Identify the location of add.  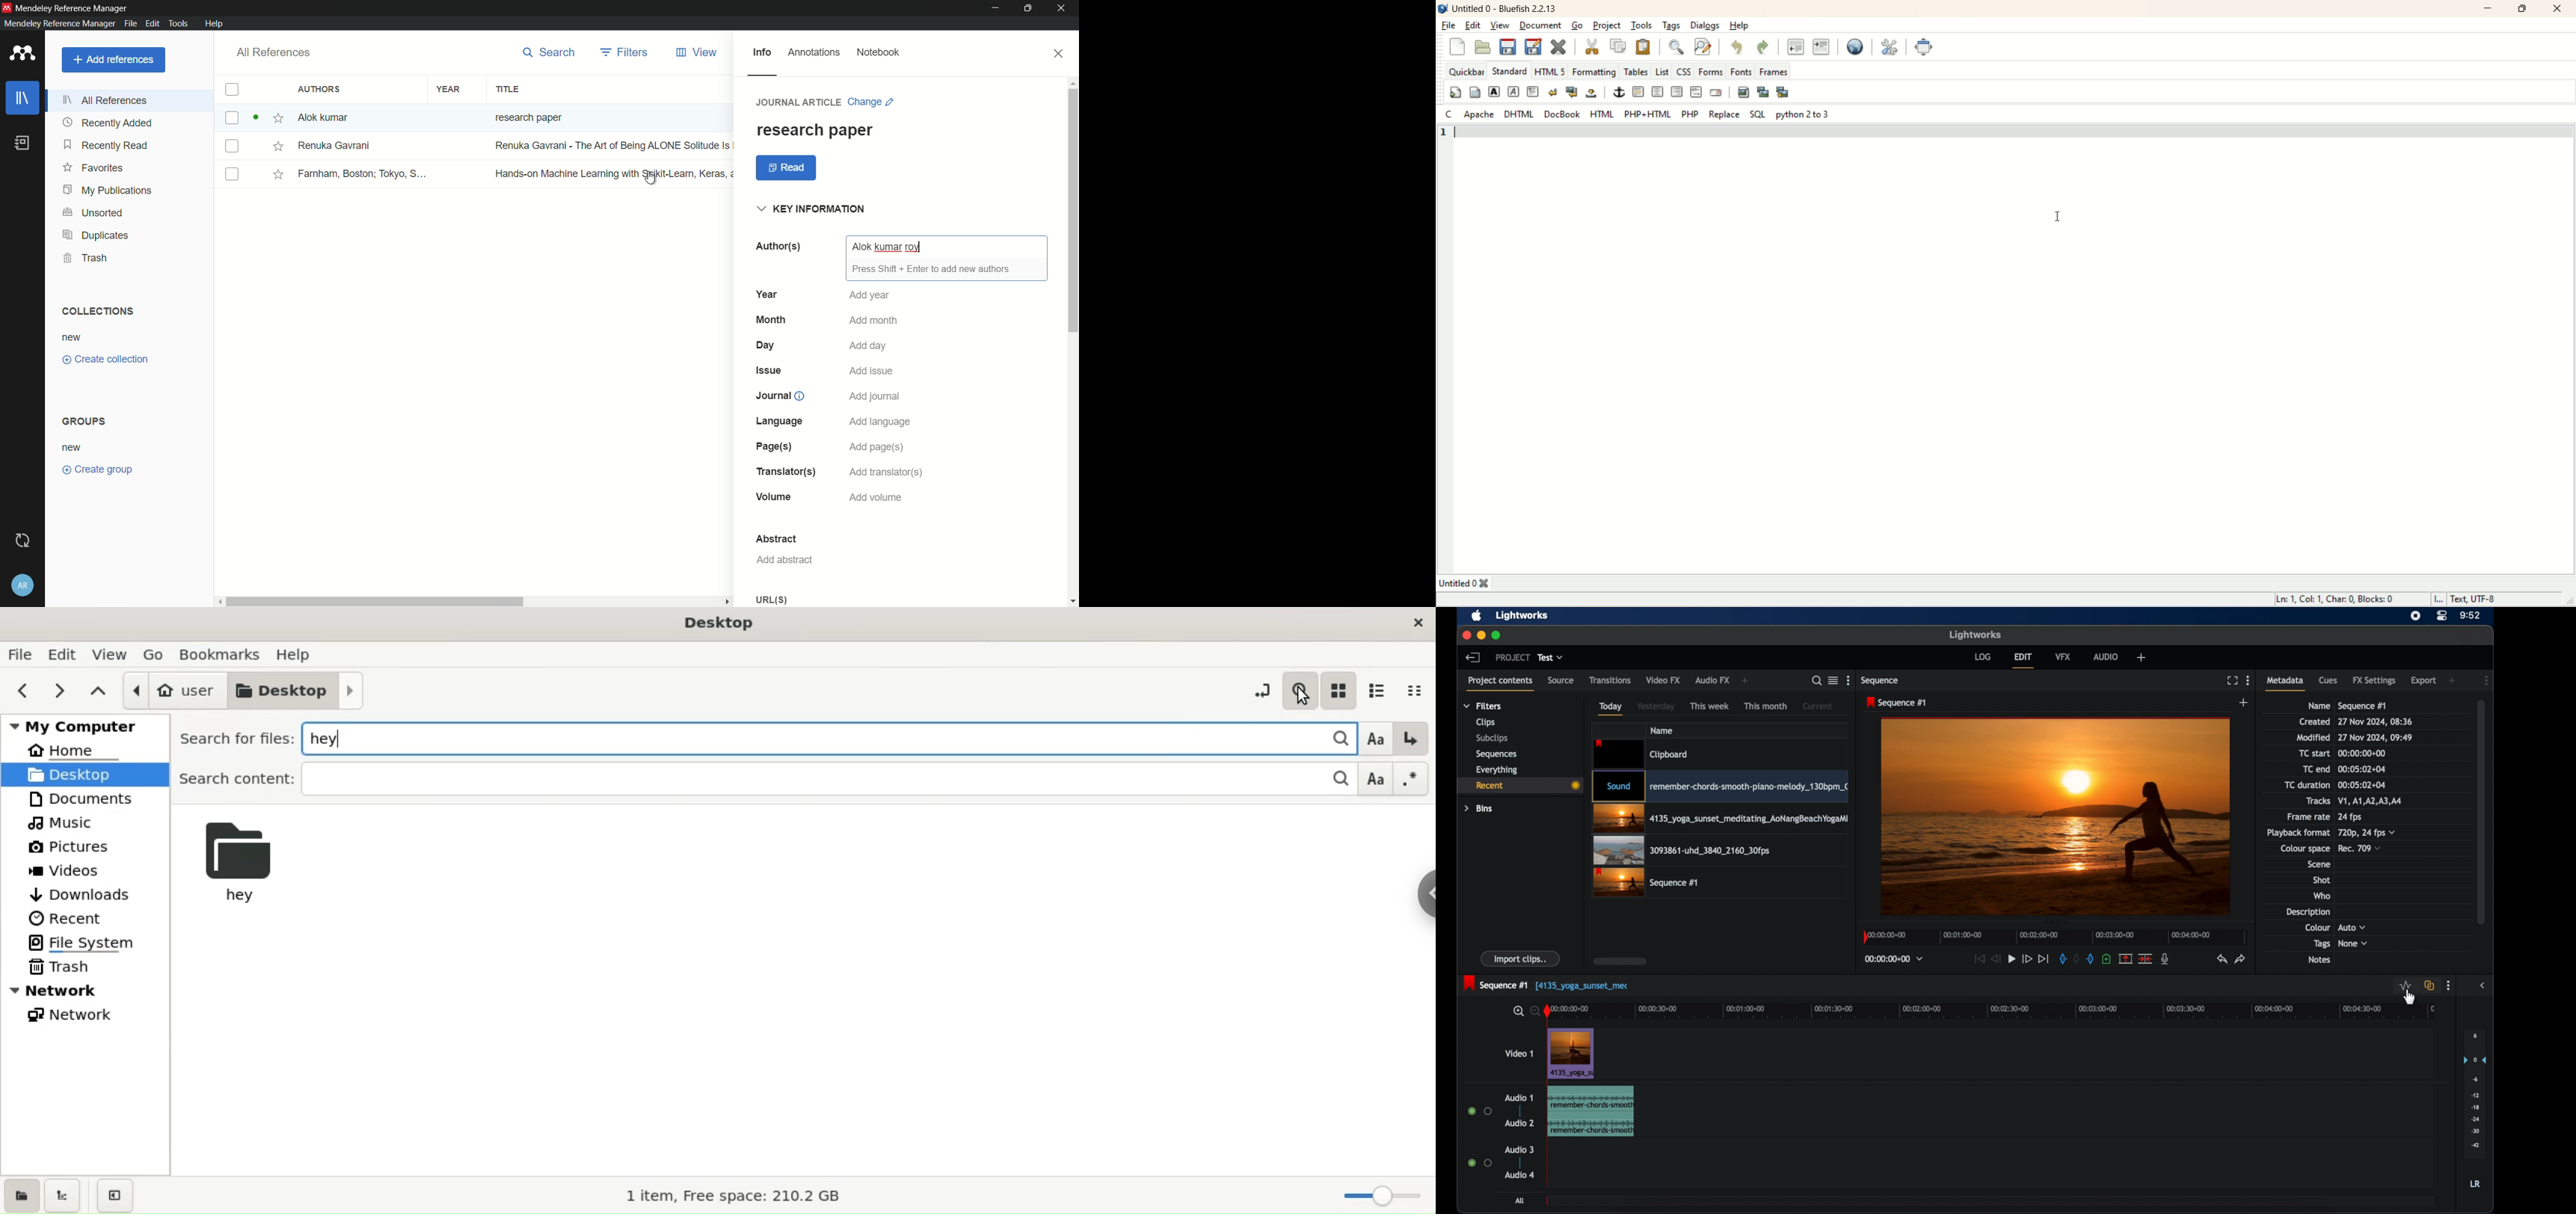
(2245, 702).